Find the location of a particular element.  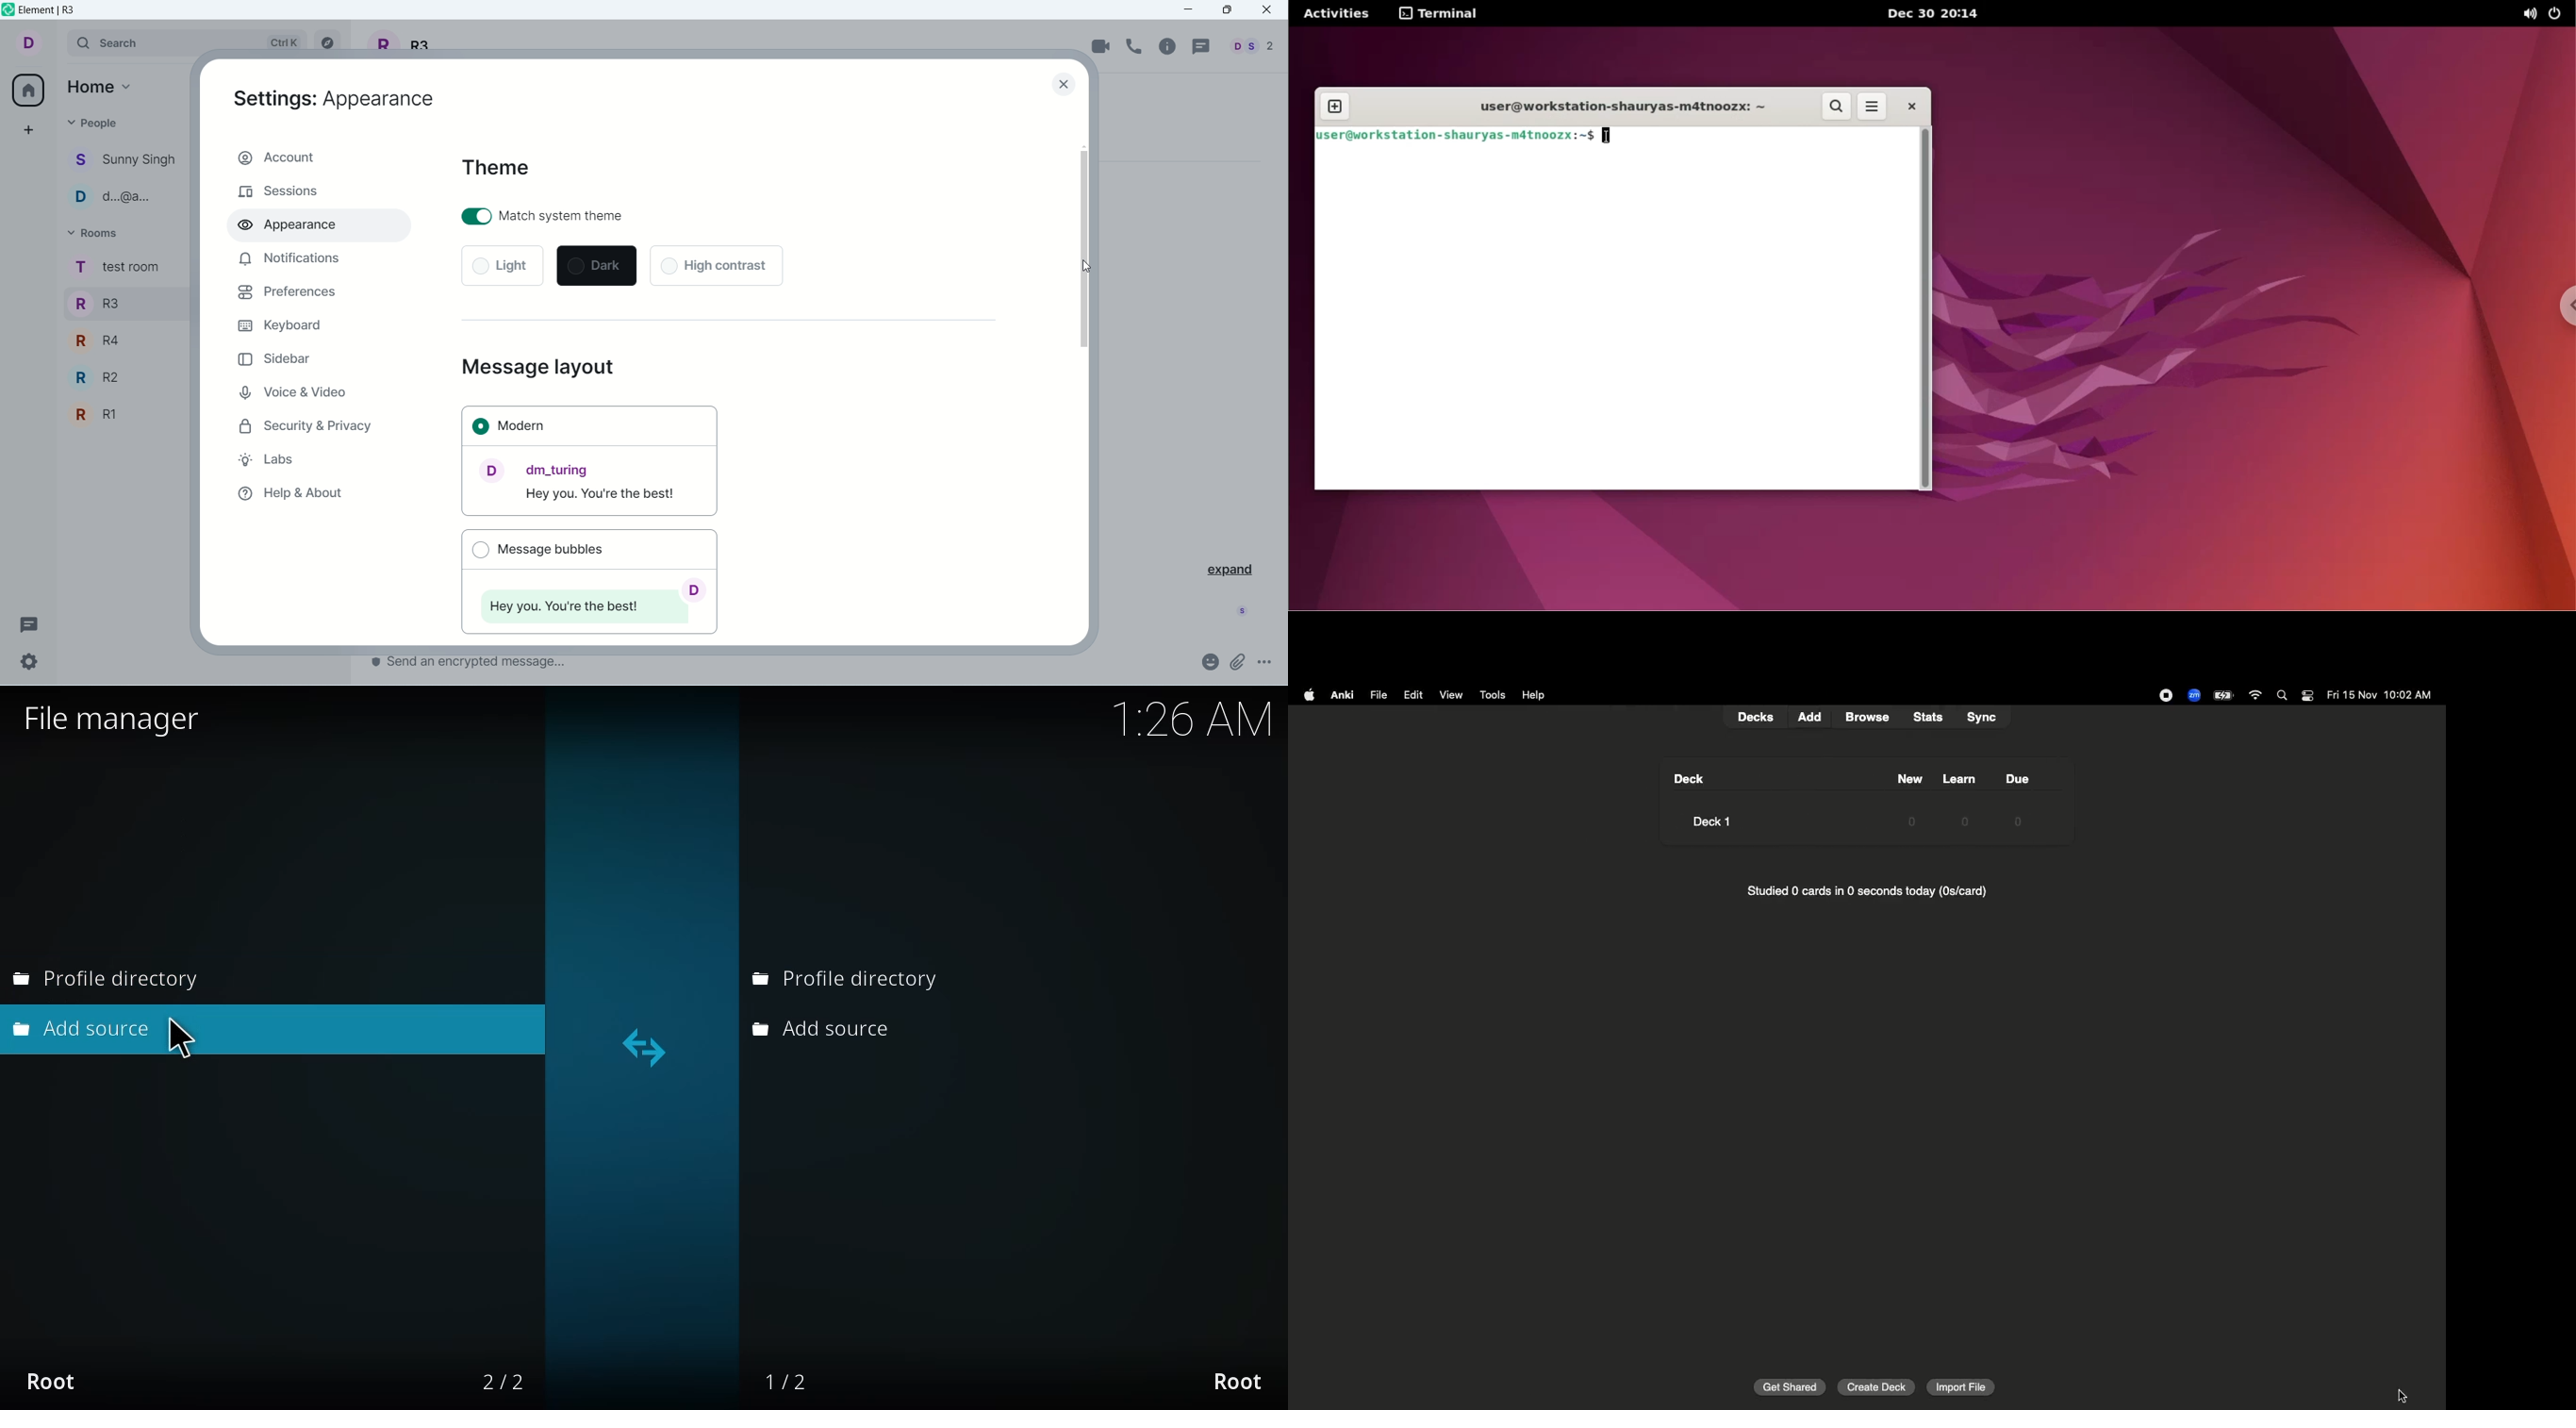

notification is located at coordinates (286, 258).